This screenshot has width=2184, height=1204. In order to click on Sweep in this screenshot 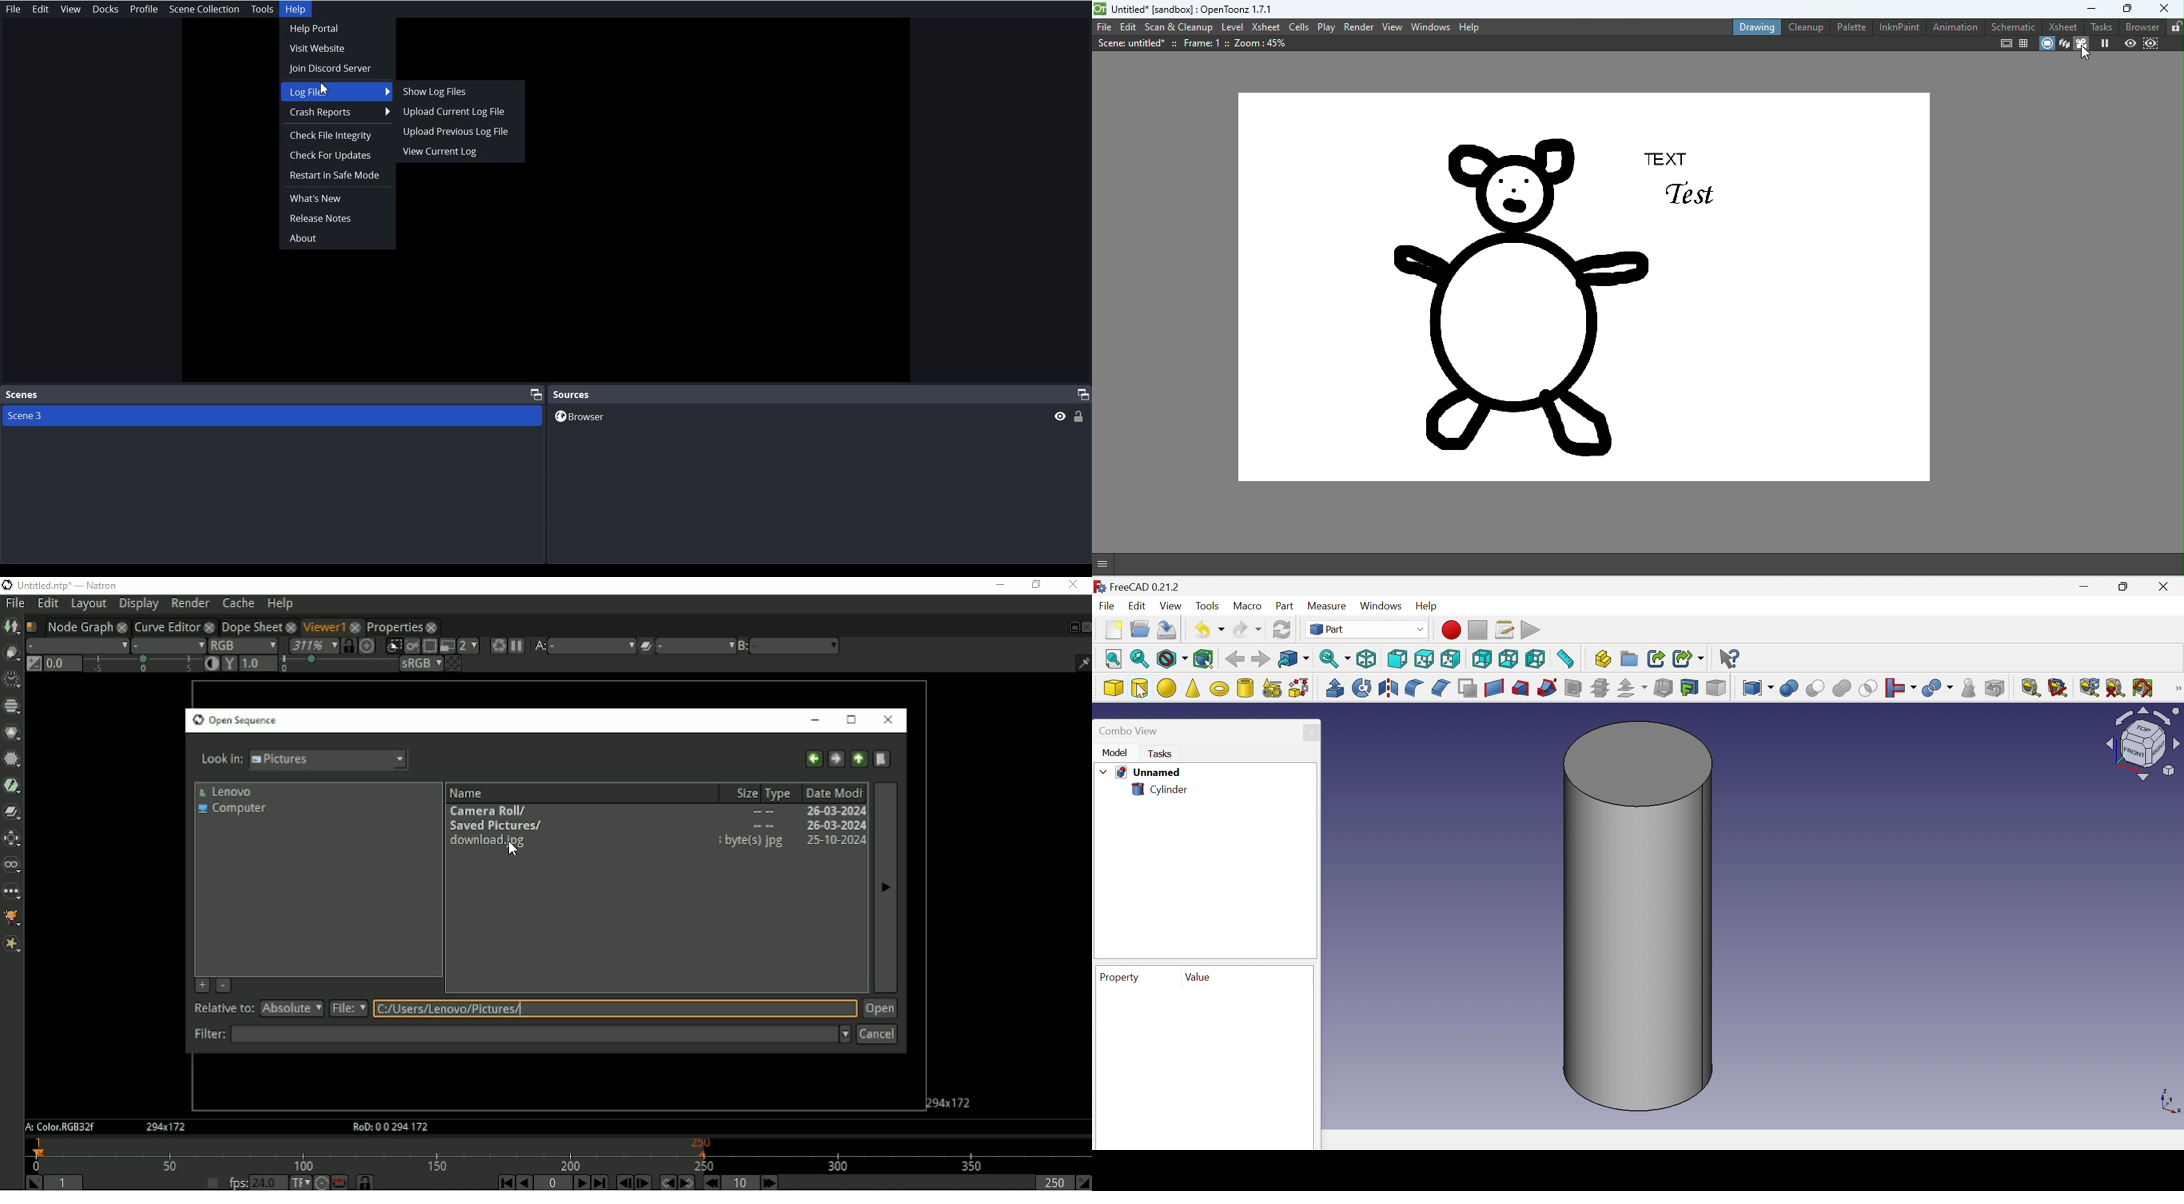, I will do `click(1521, 689)`.